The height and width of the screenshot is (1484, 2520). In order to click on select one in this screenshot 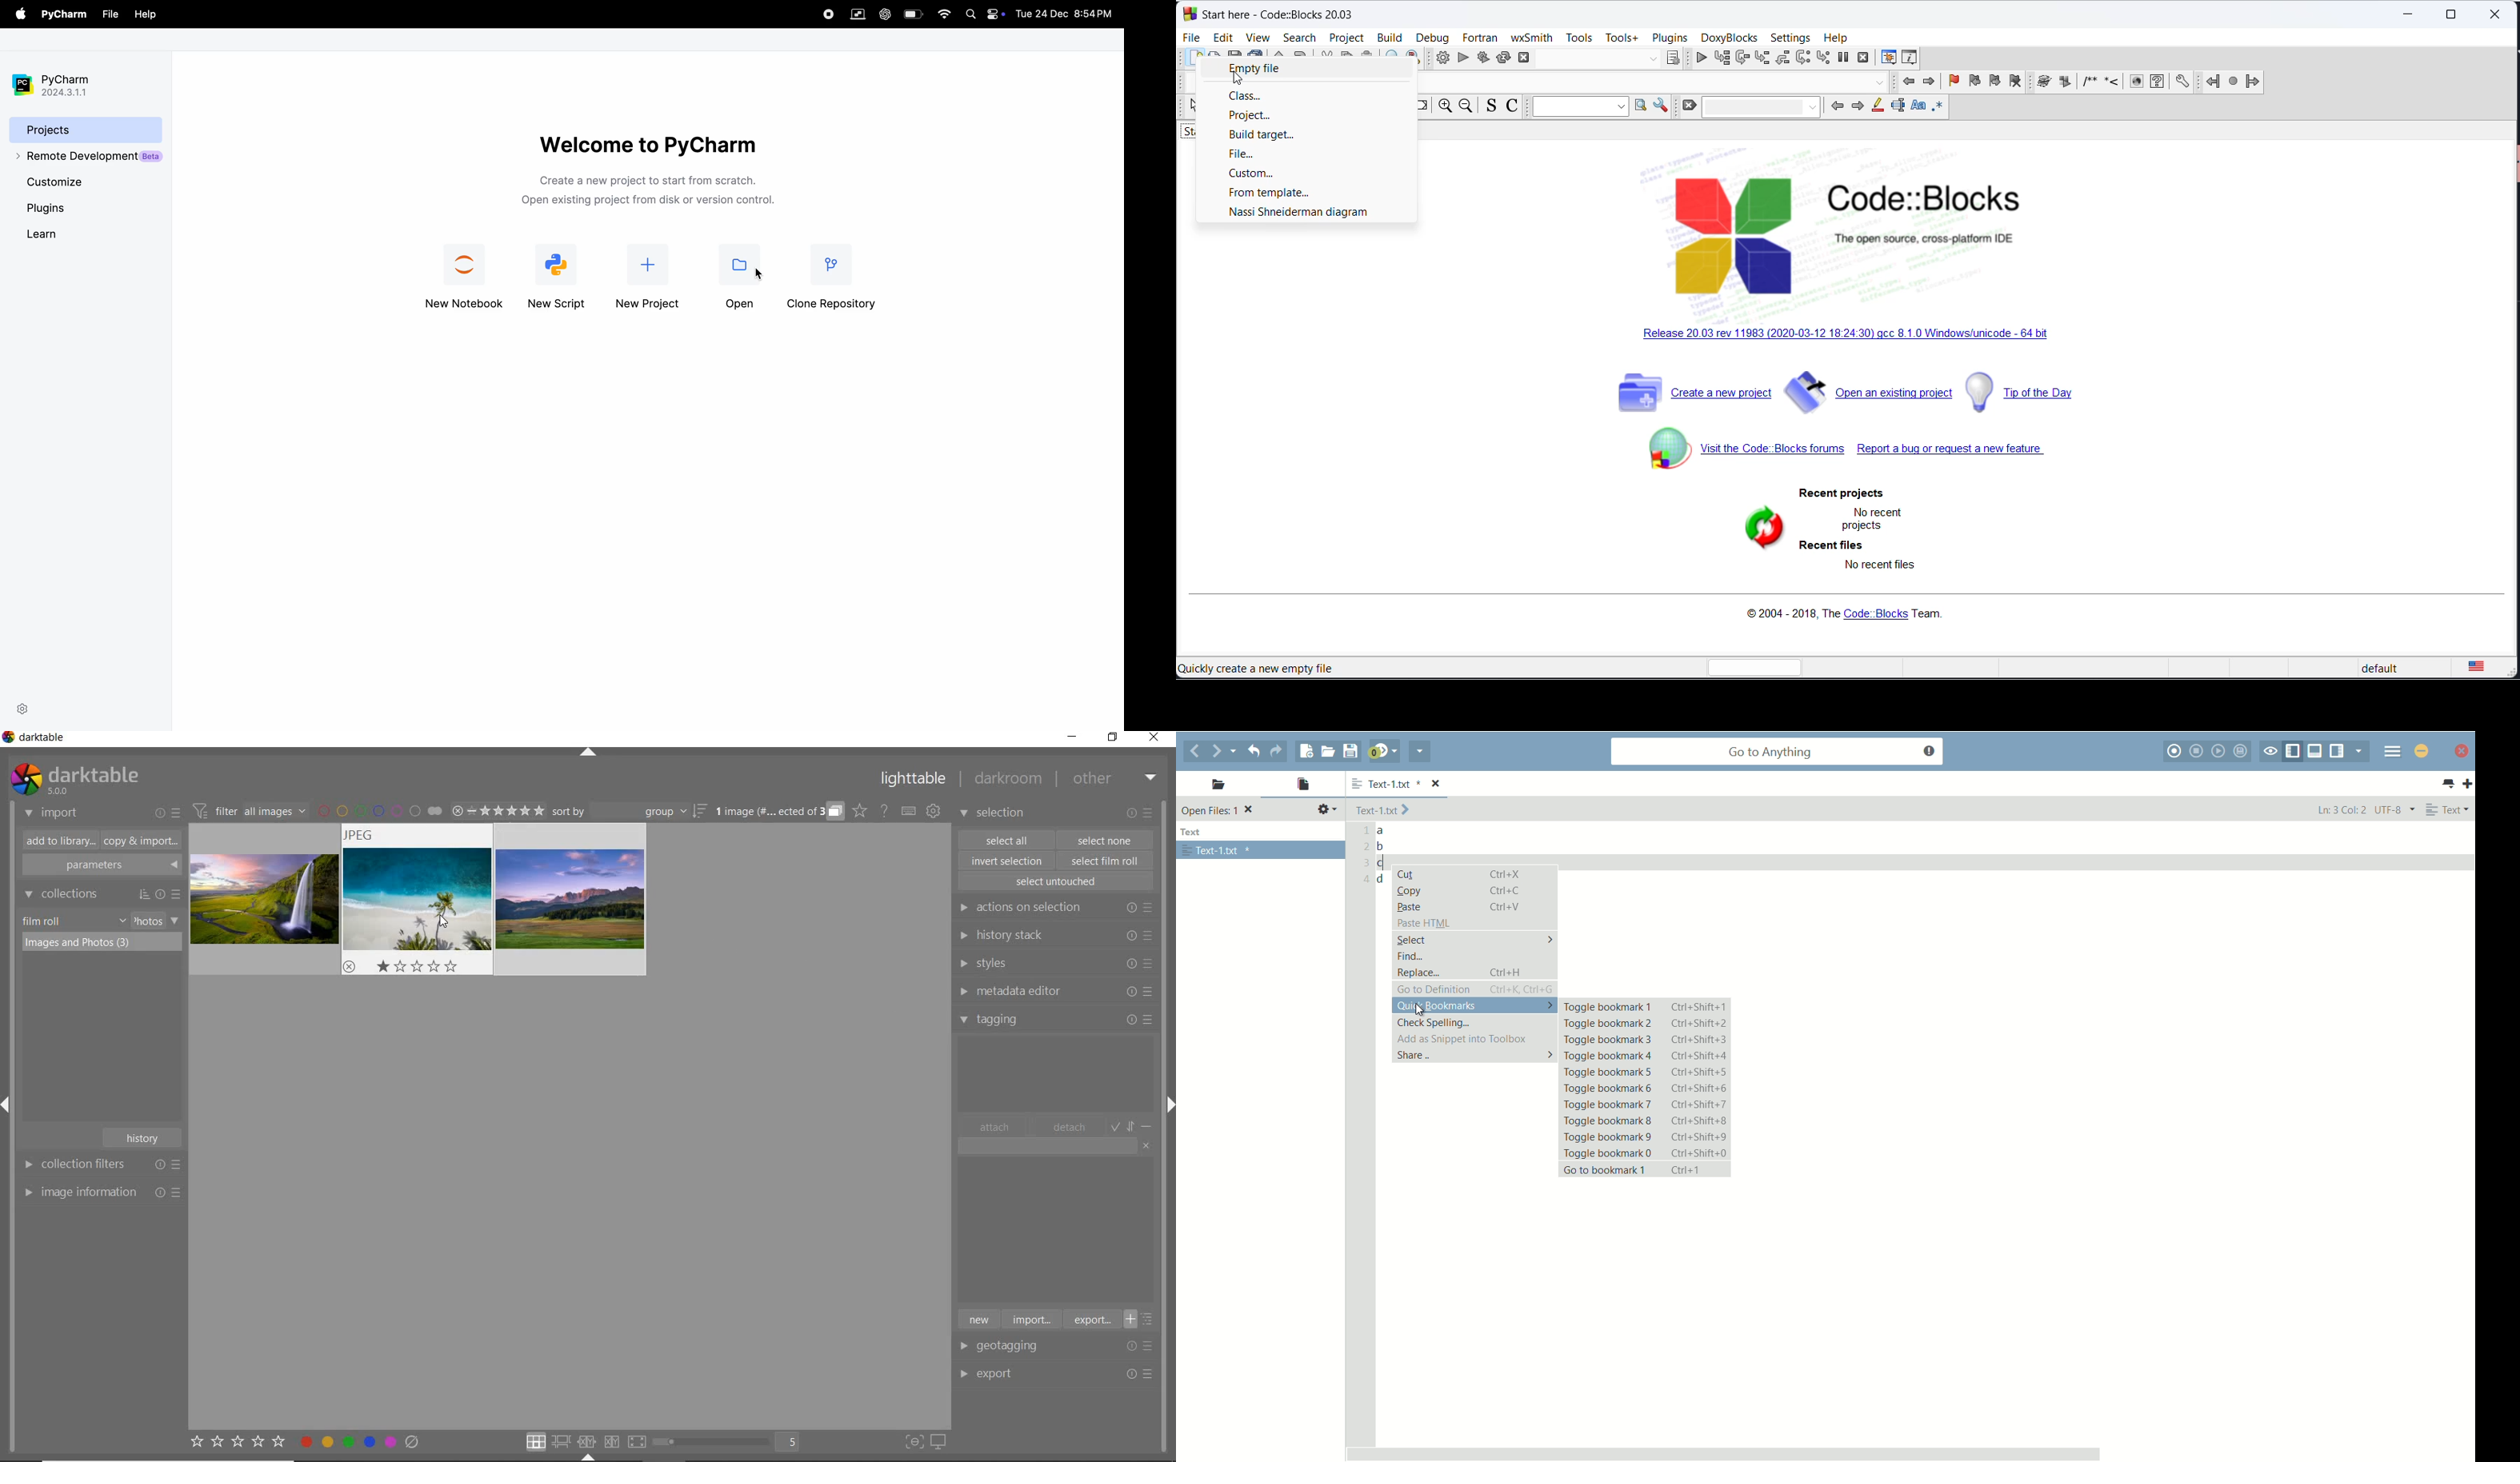, I will do `click(1105, 840)`.